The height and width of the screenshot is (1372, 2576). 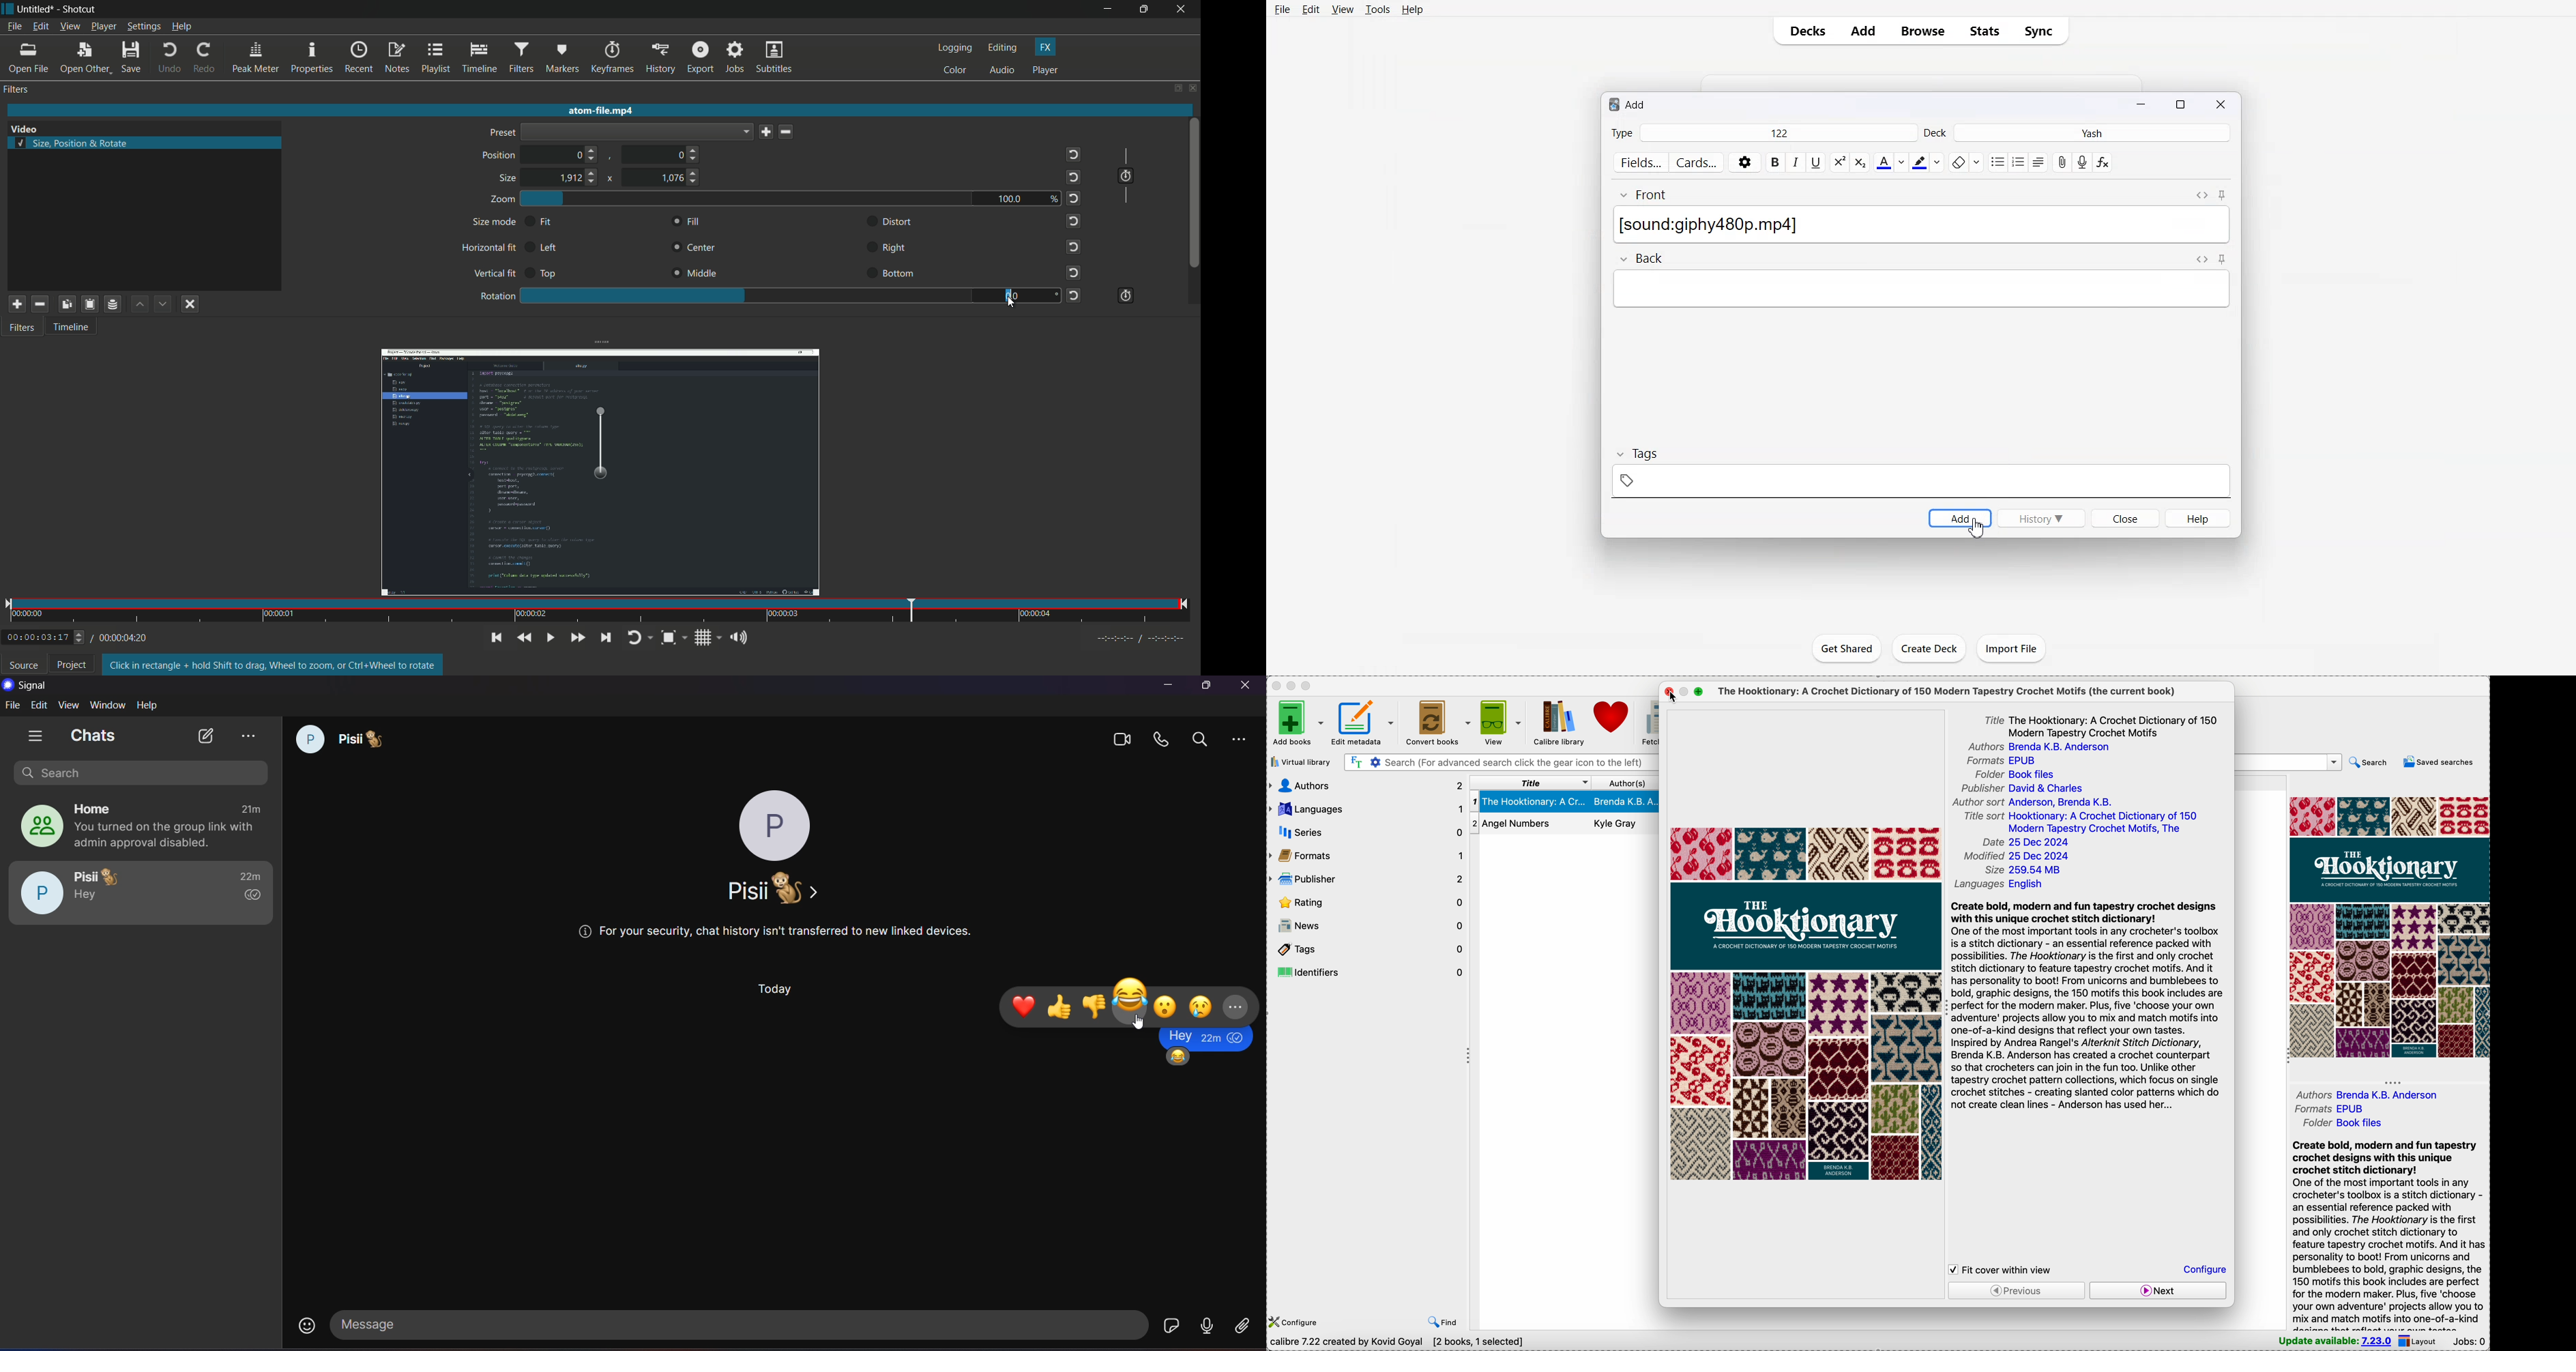 What do you see at coordinates (1011, 303) in the screenshot?
I see `cursor` at bounding box center [1011, 303].